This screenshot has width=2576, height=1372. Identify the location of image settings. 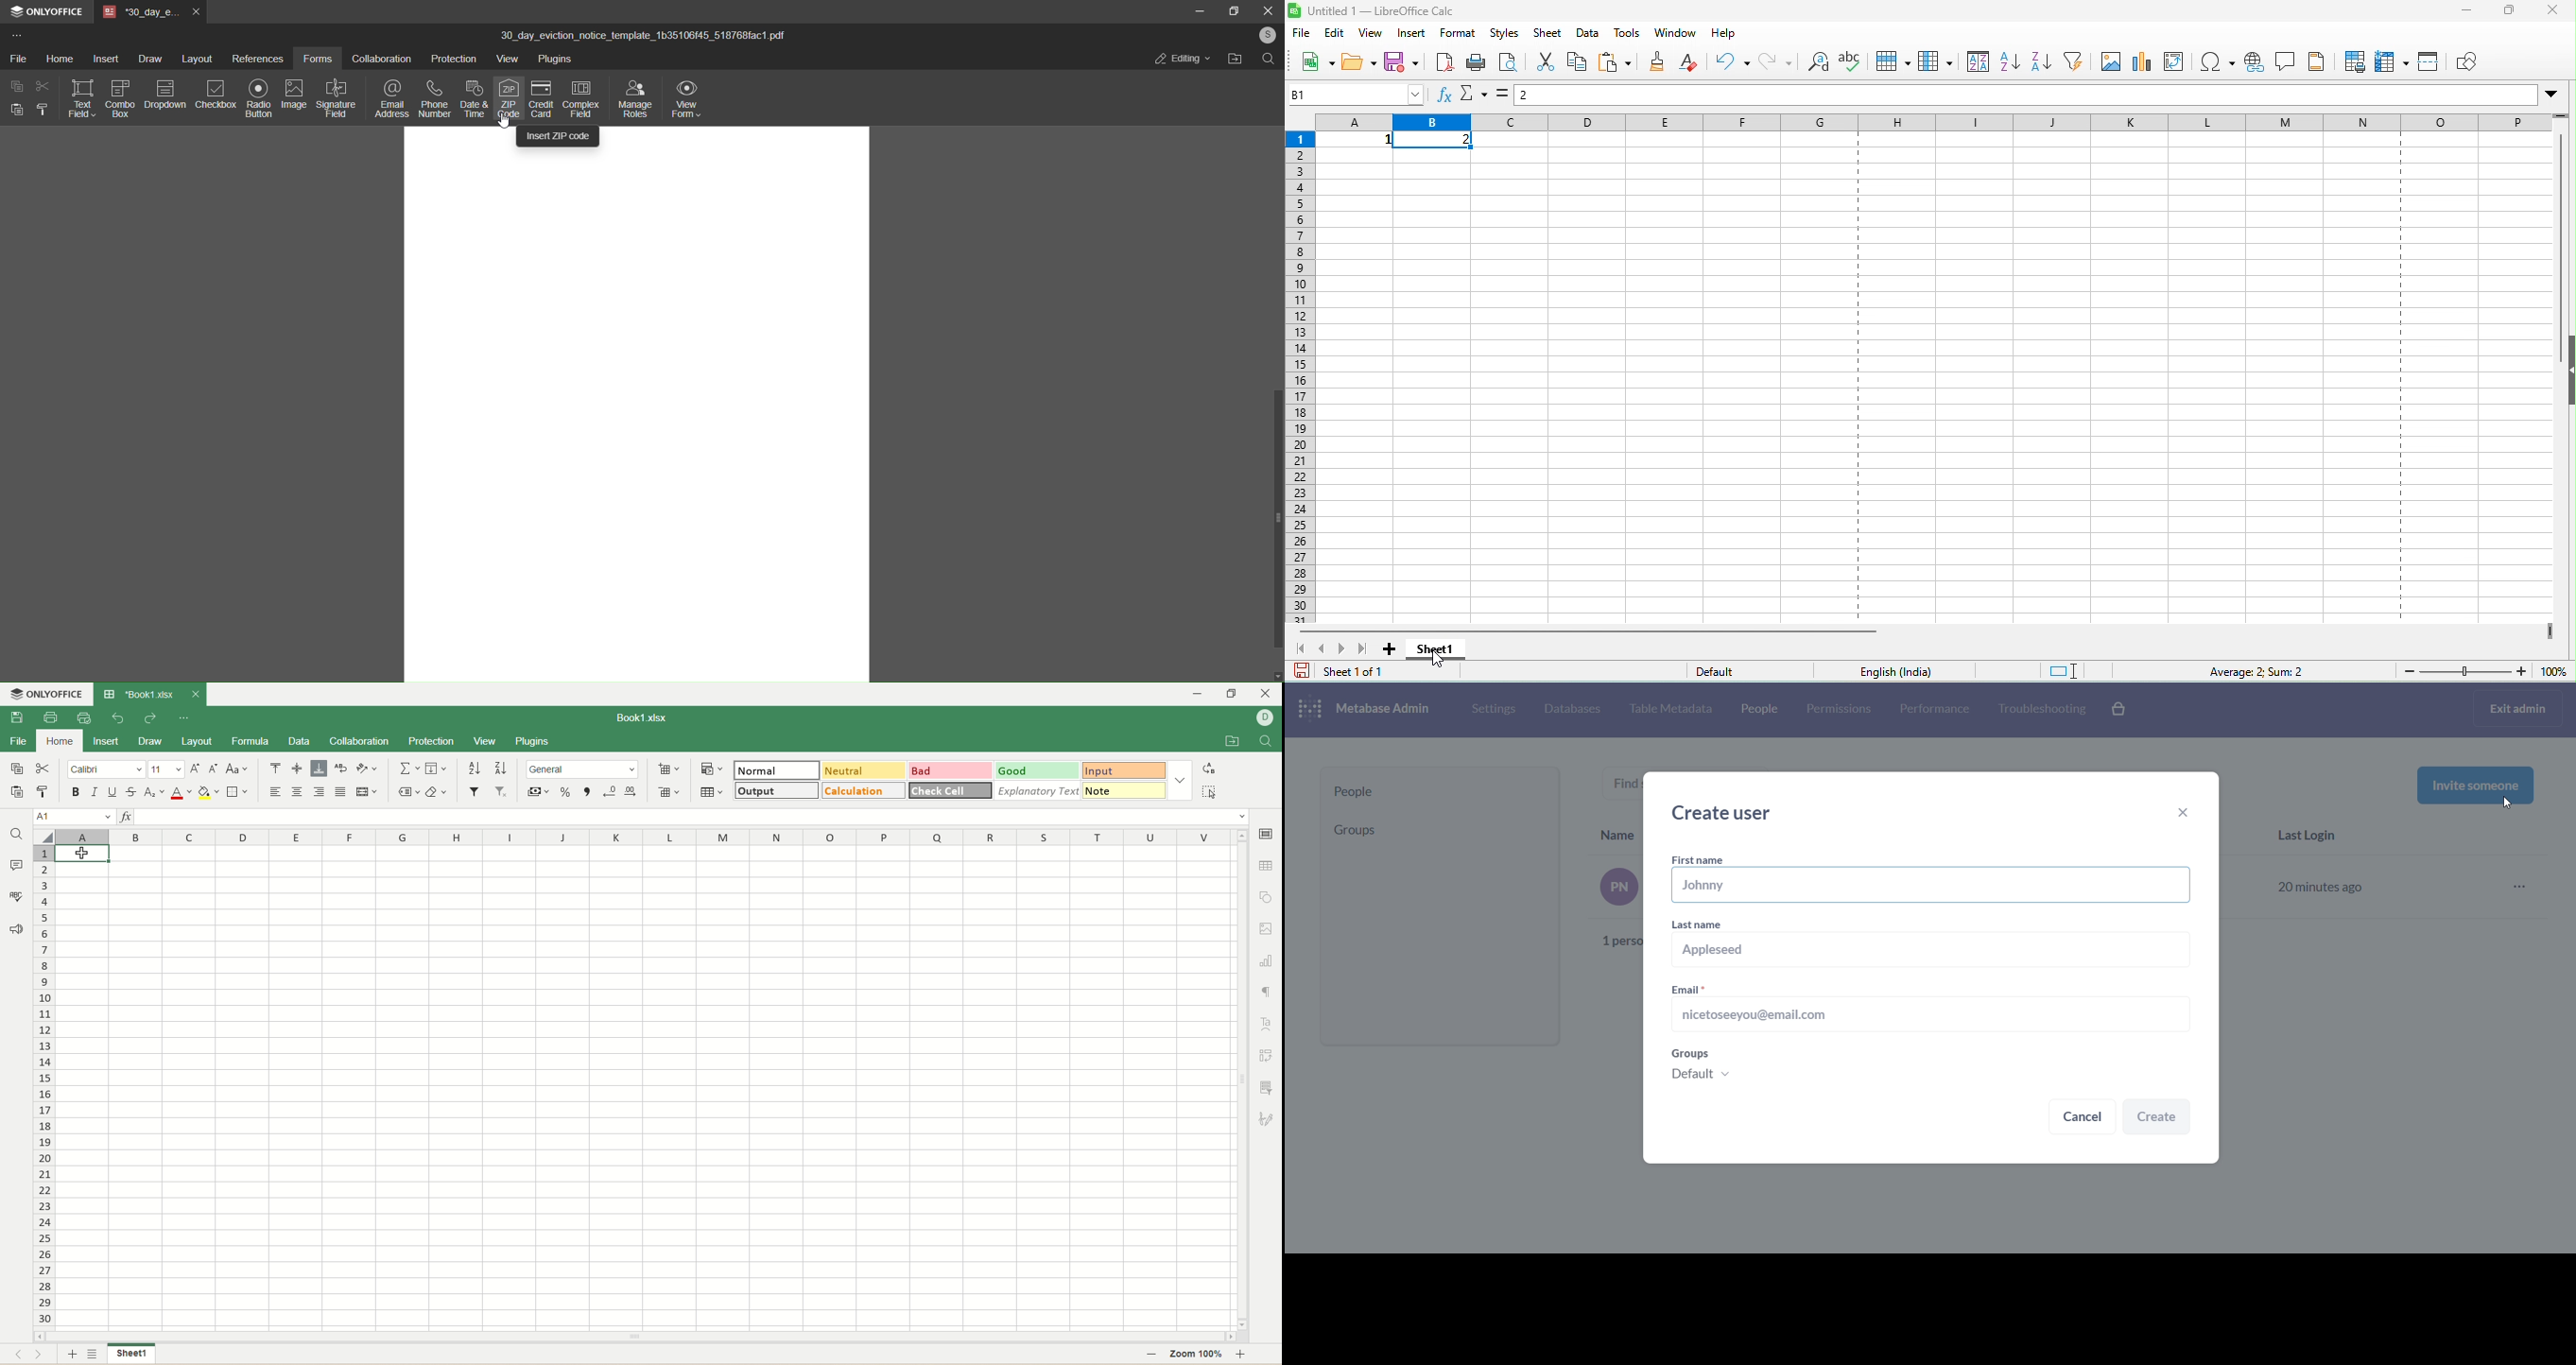
(1268, 928).